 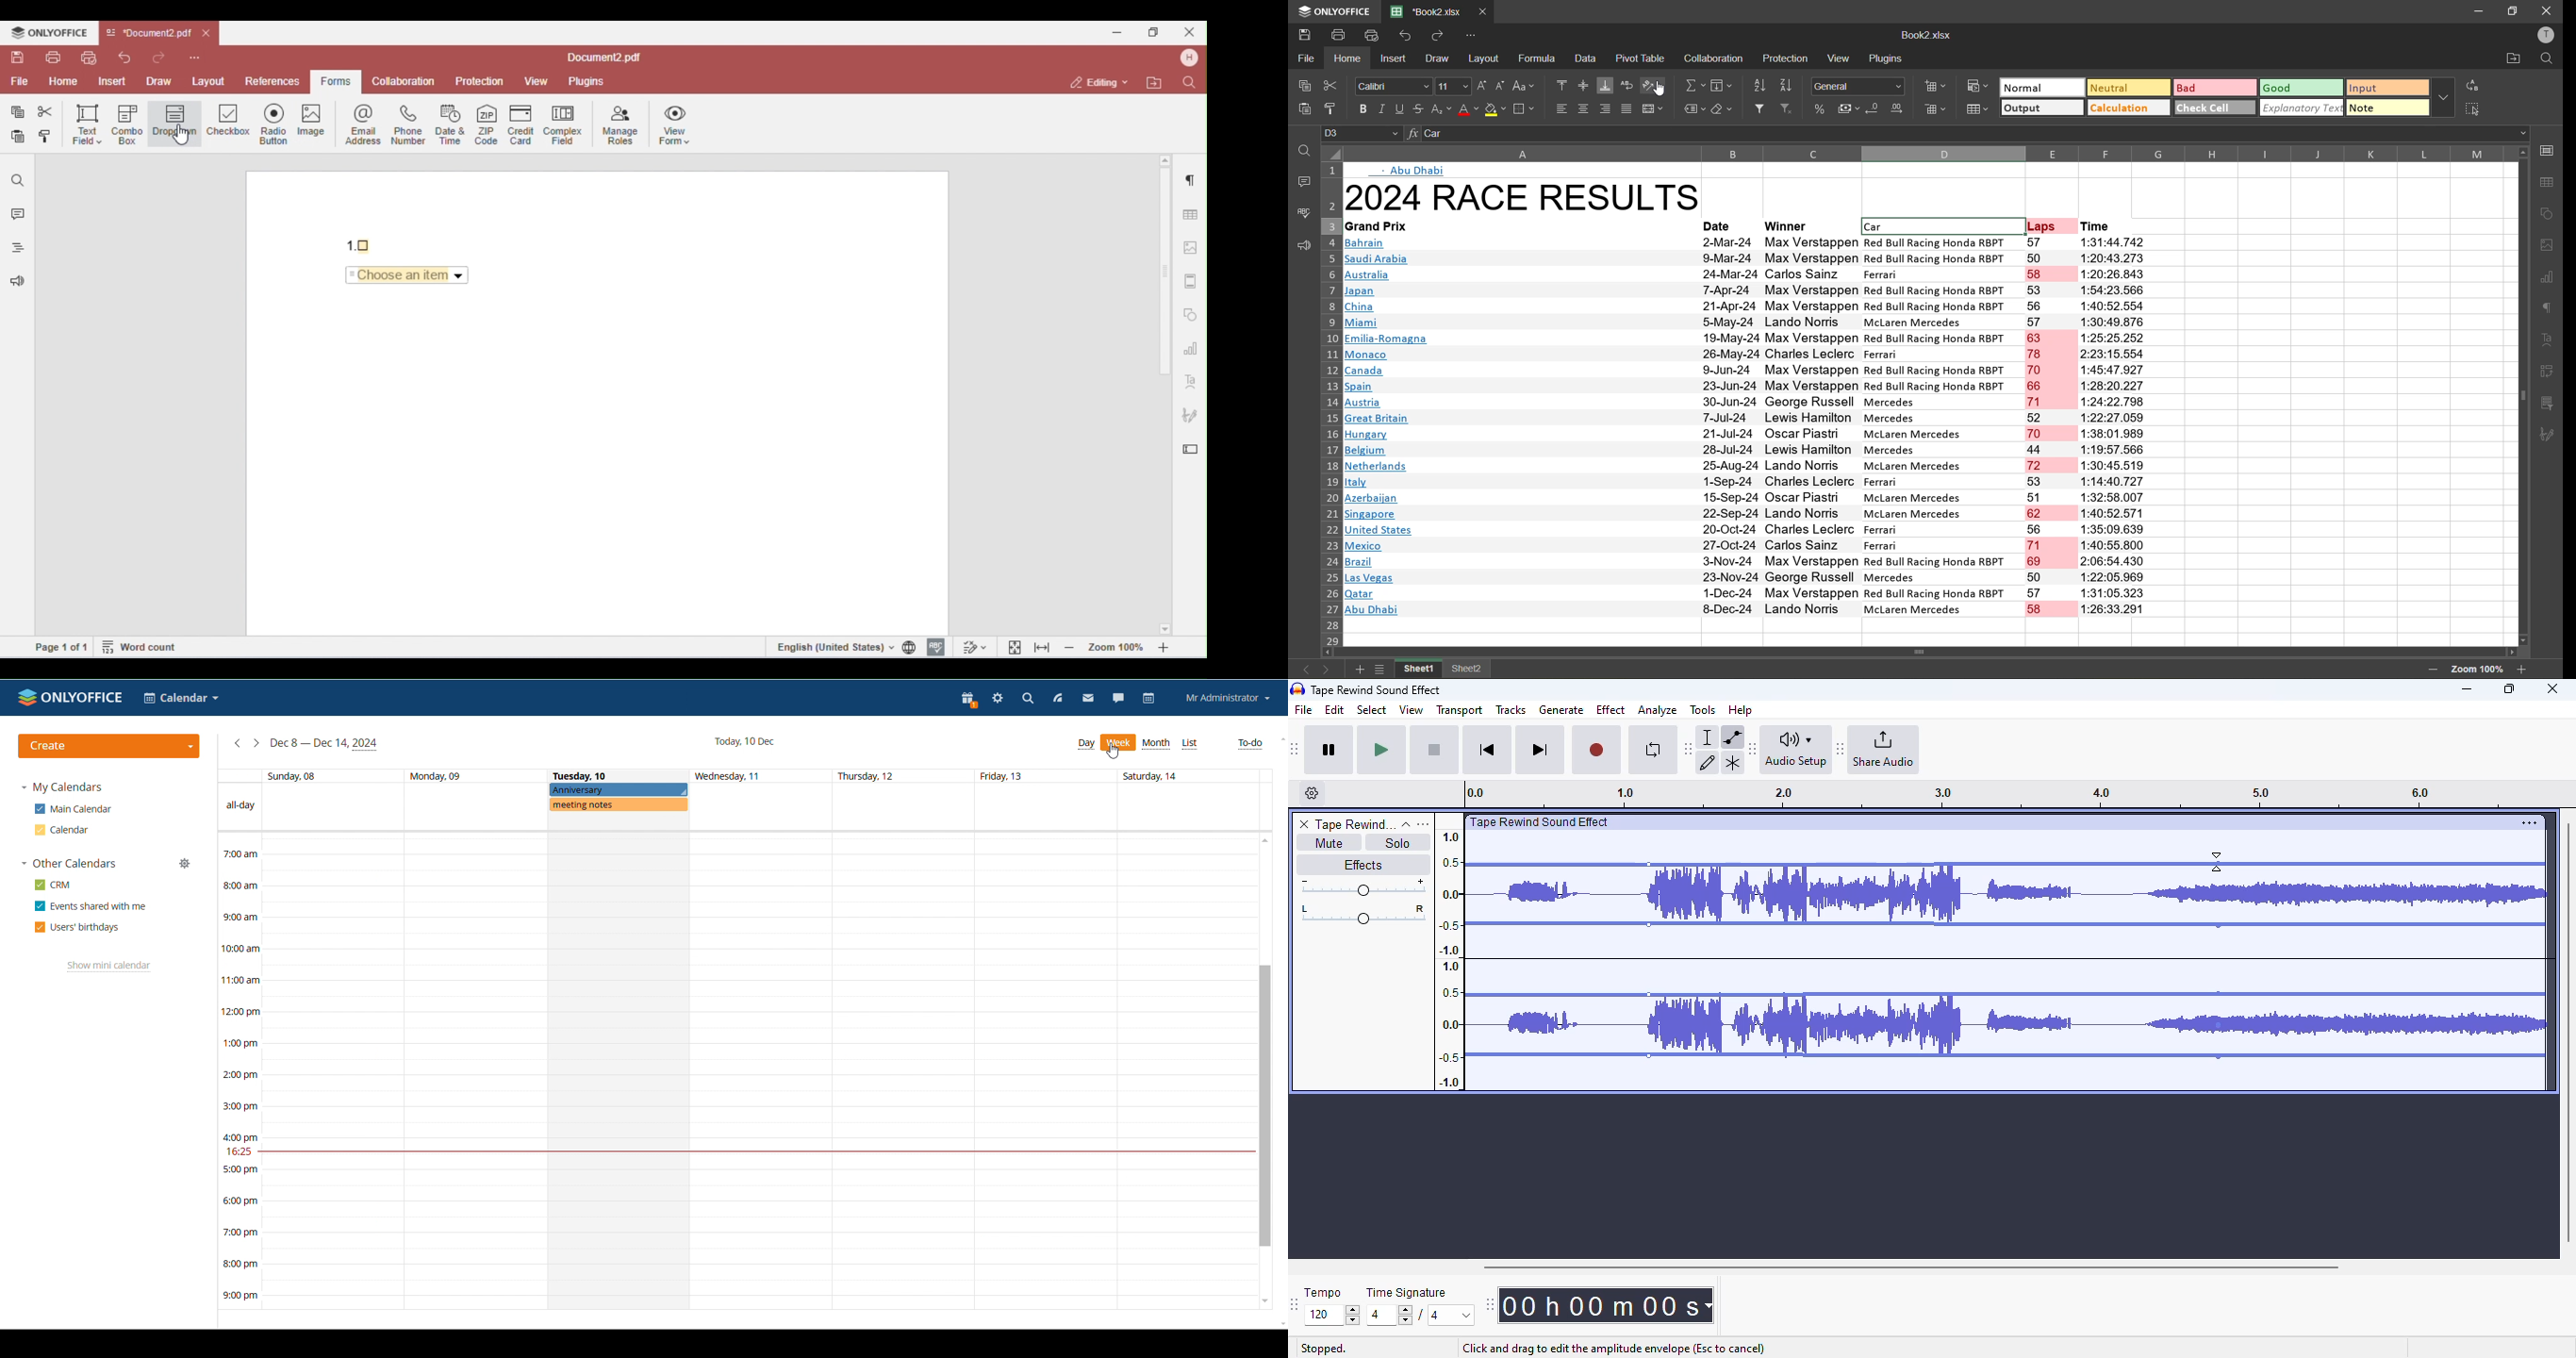 What do you see at coordinates (1990, 794) in the screenshot?
I see `Track timeline` at bounding box center [1990, 794].